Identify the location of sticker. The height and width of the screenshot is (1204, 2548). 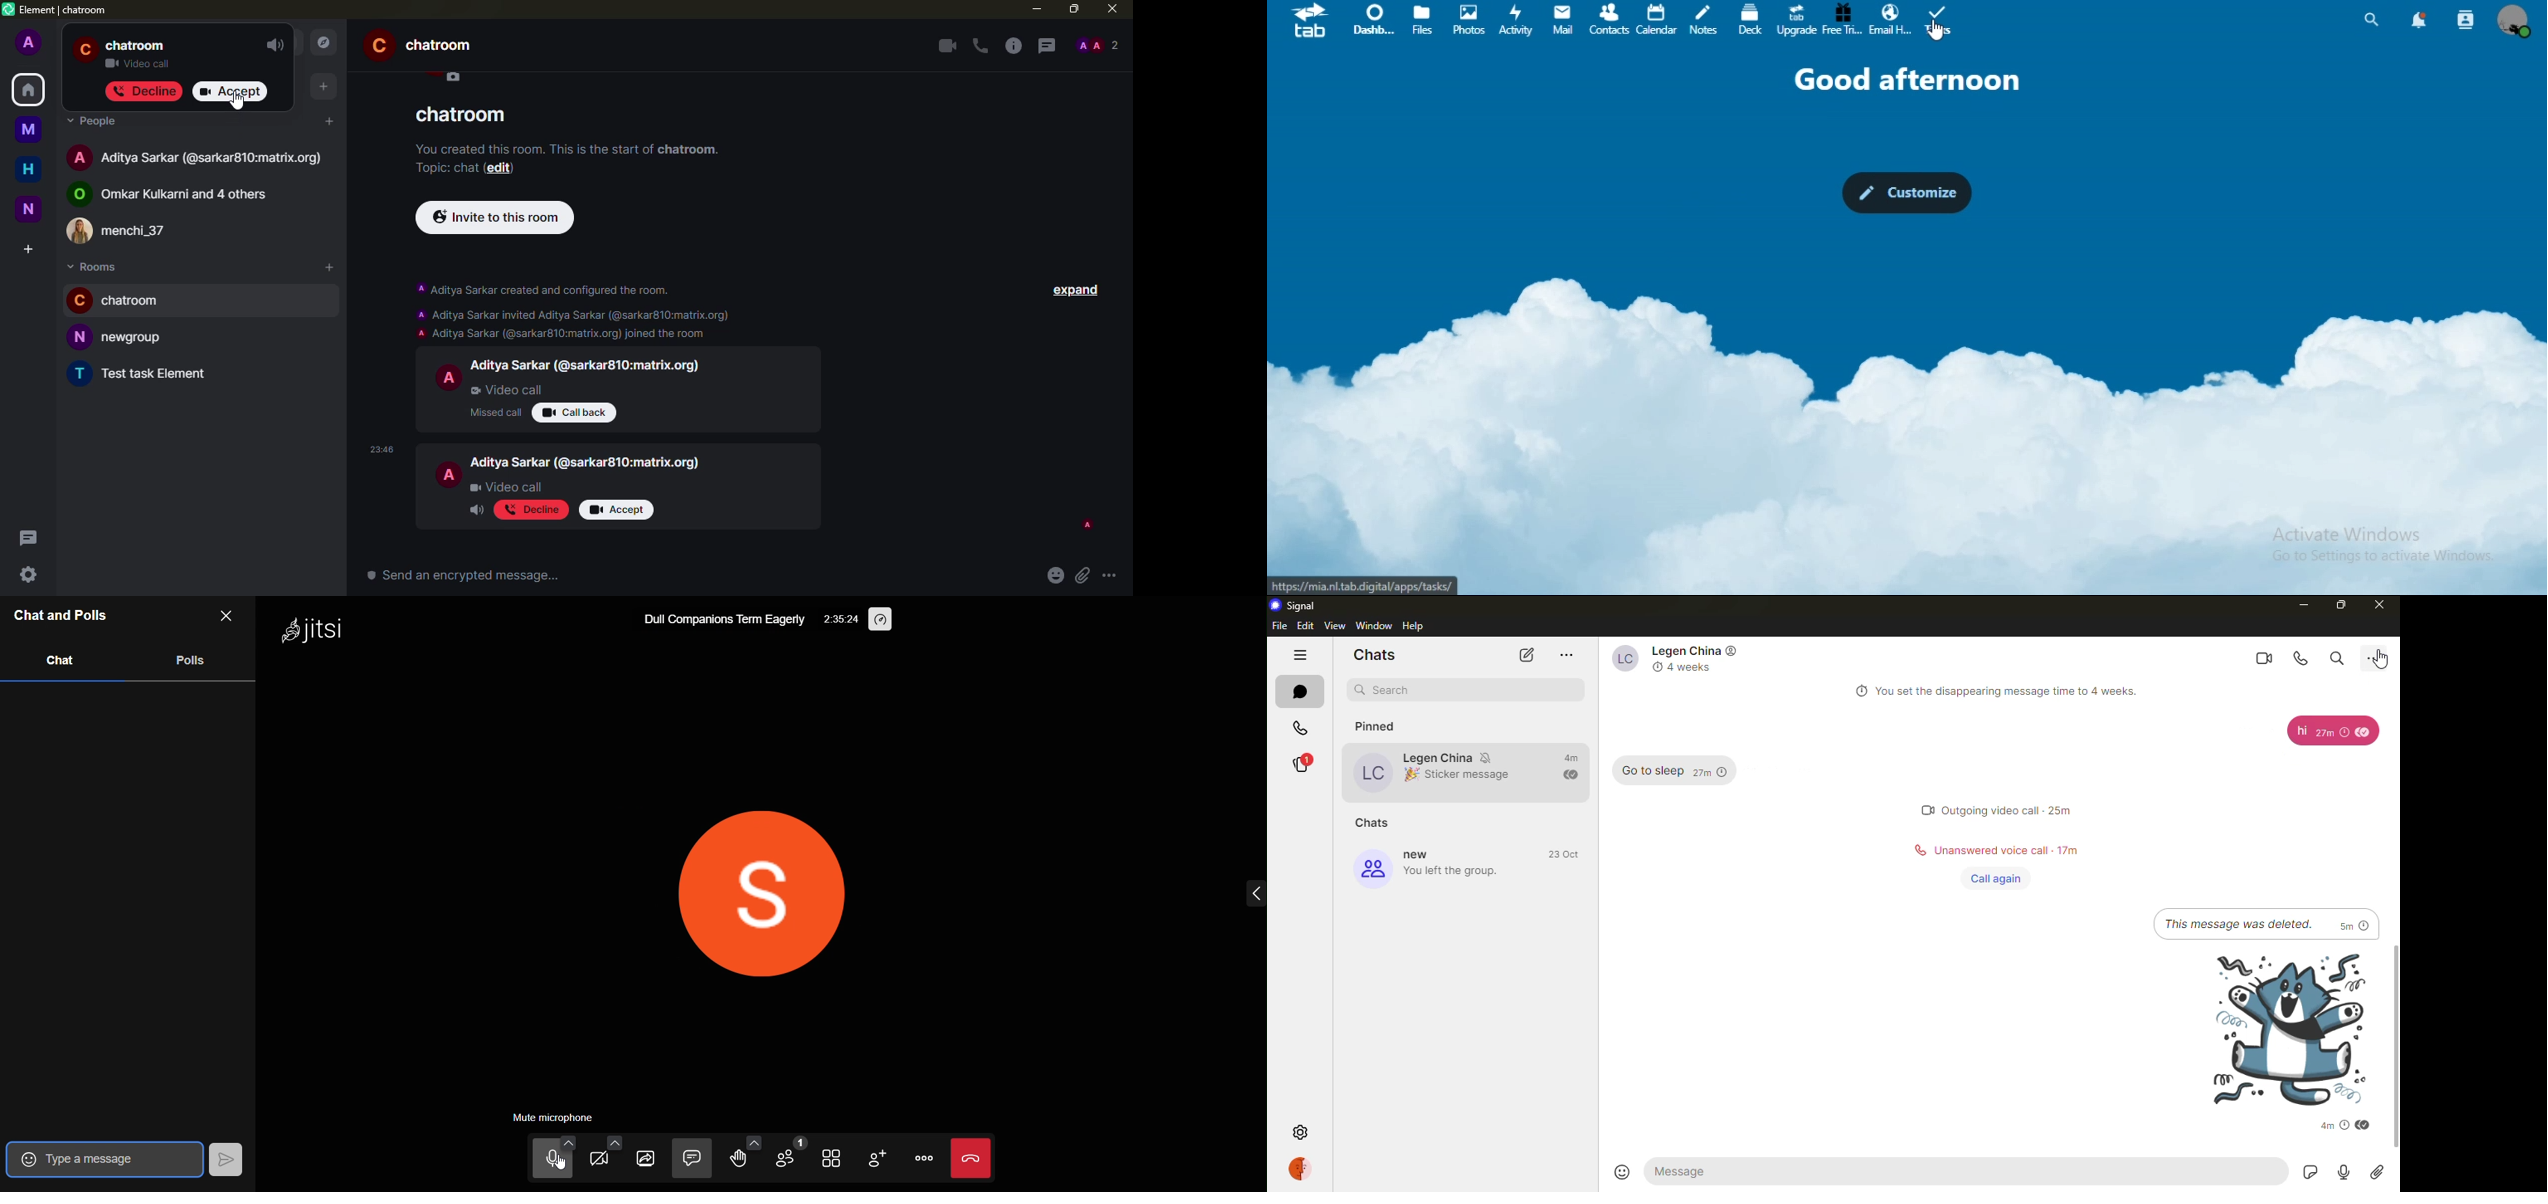
(2279, 1028).